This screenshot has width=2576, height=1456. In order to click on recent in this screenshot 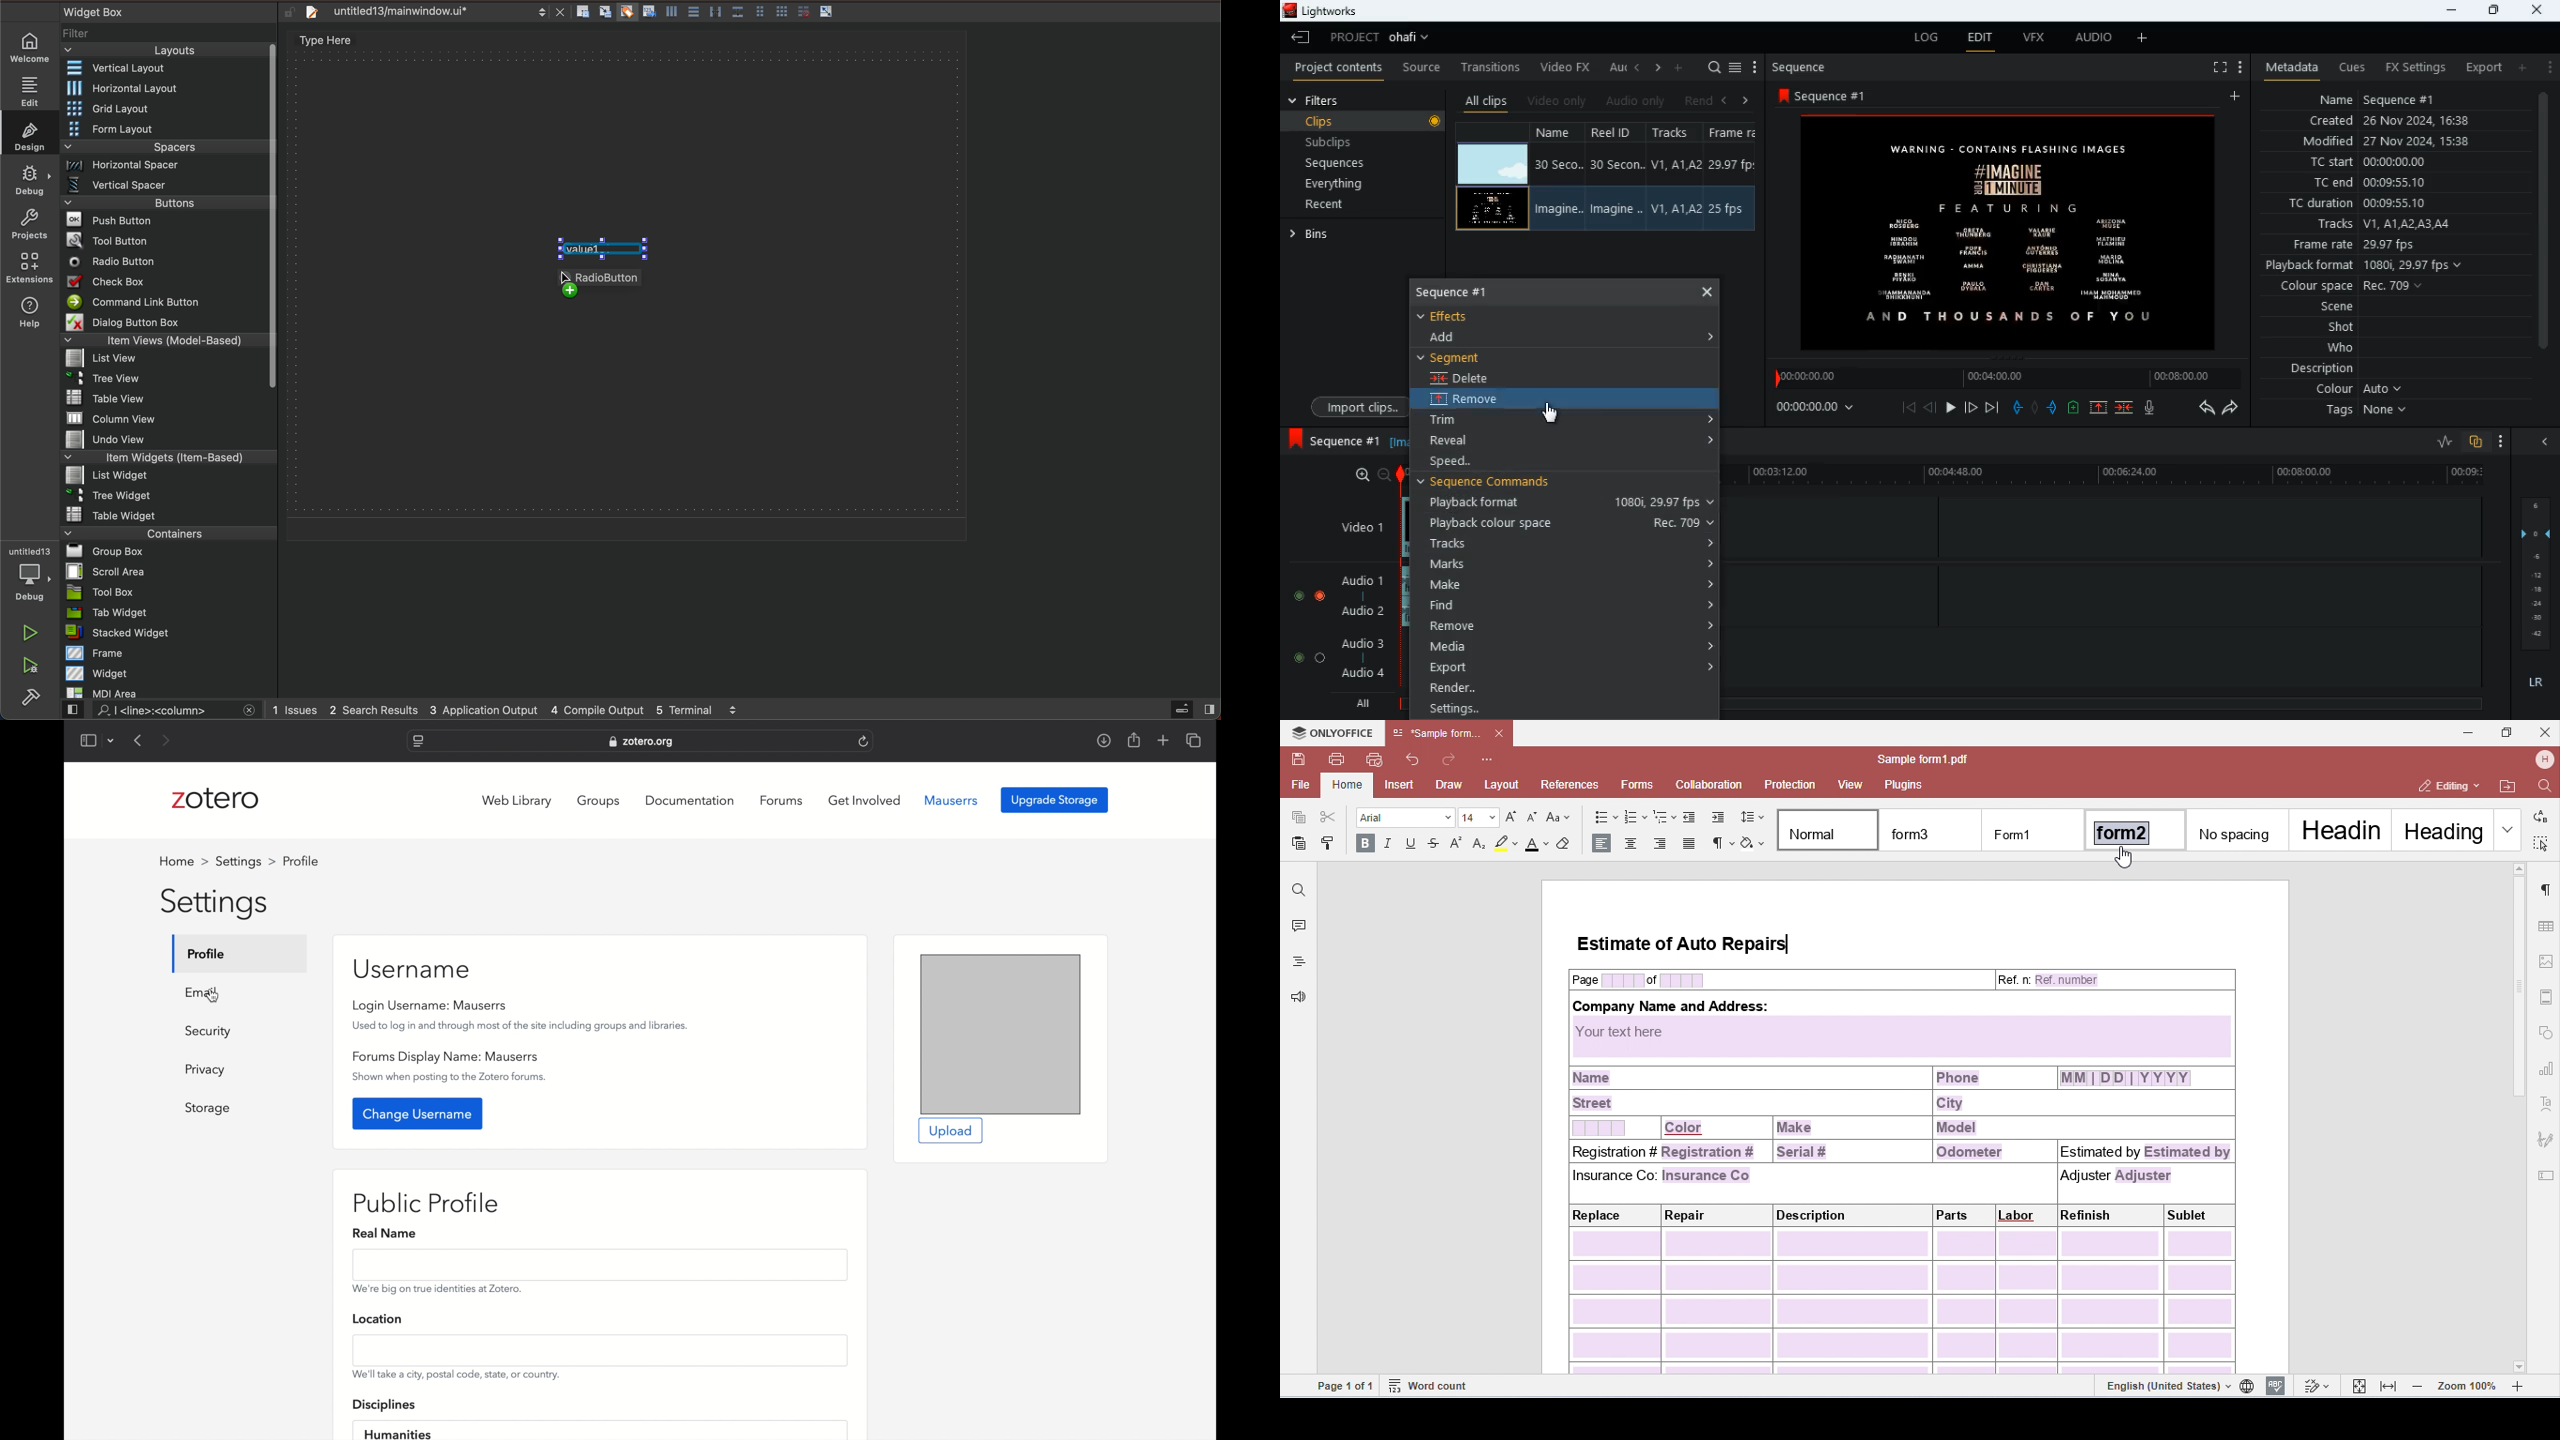, I will do `click(1343, 206)`.